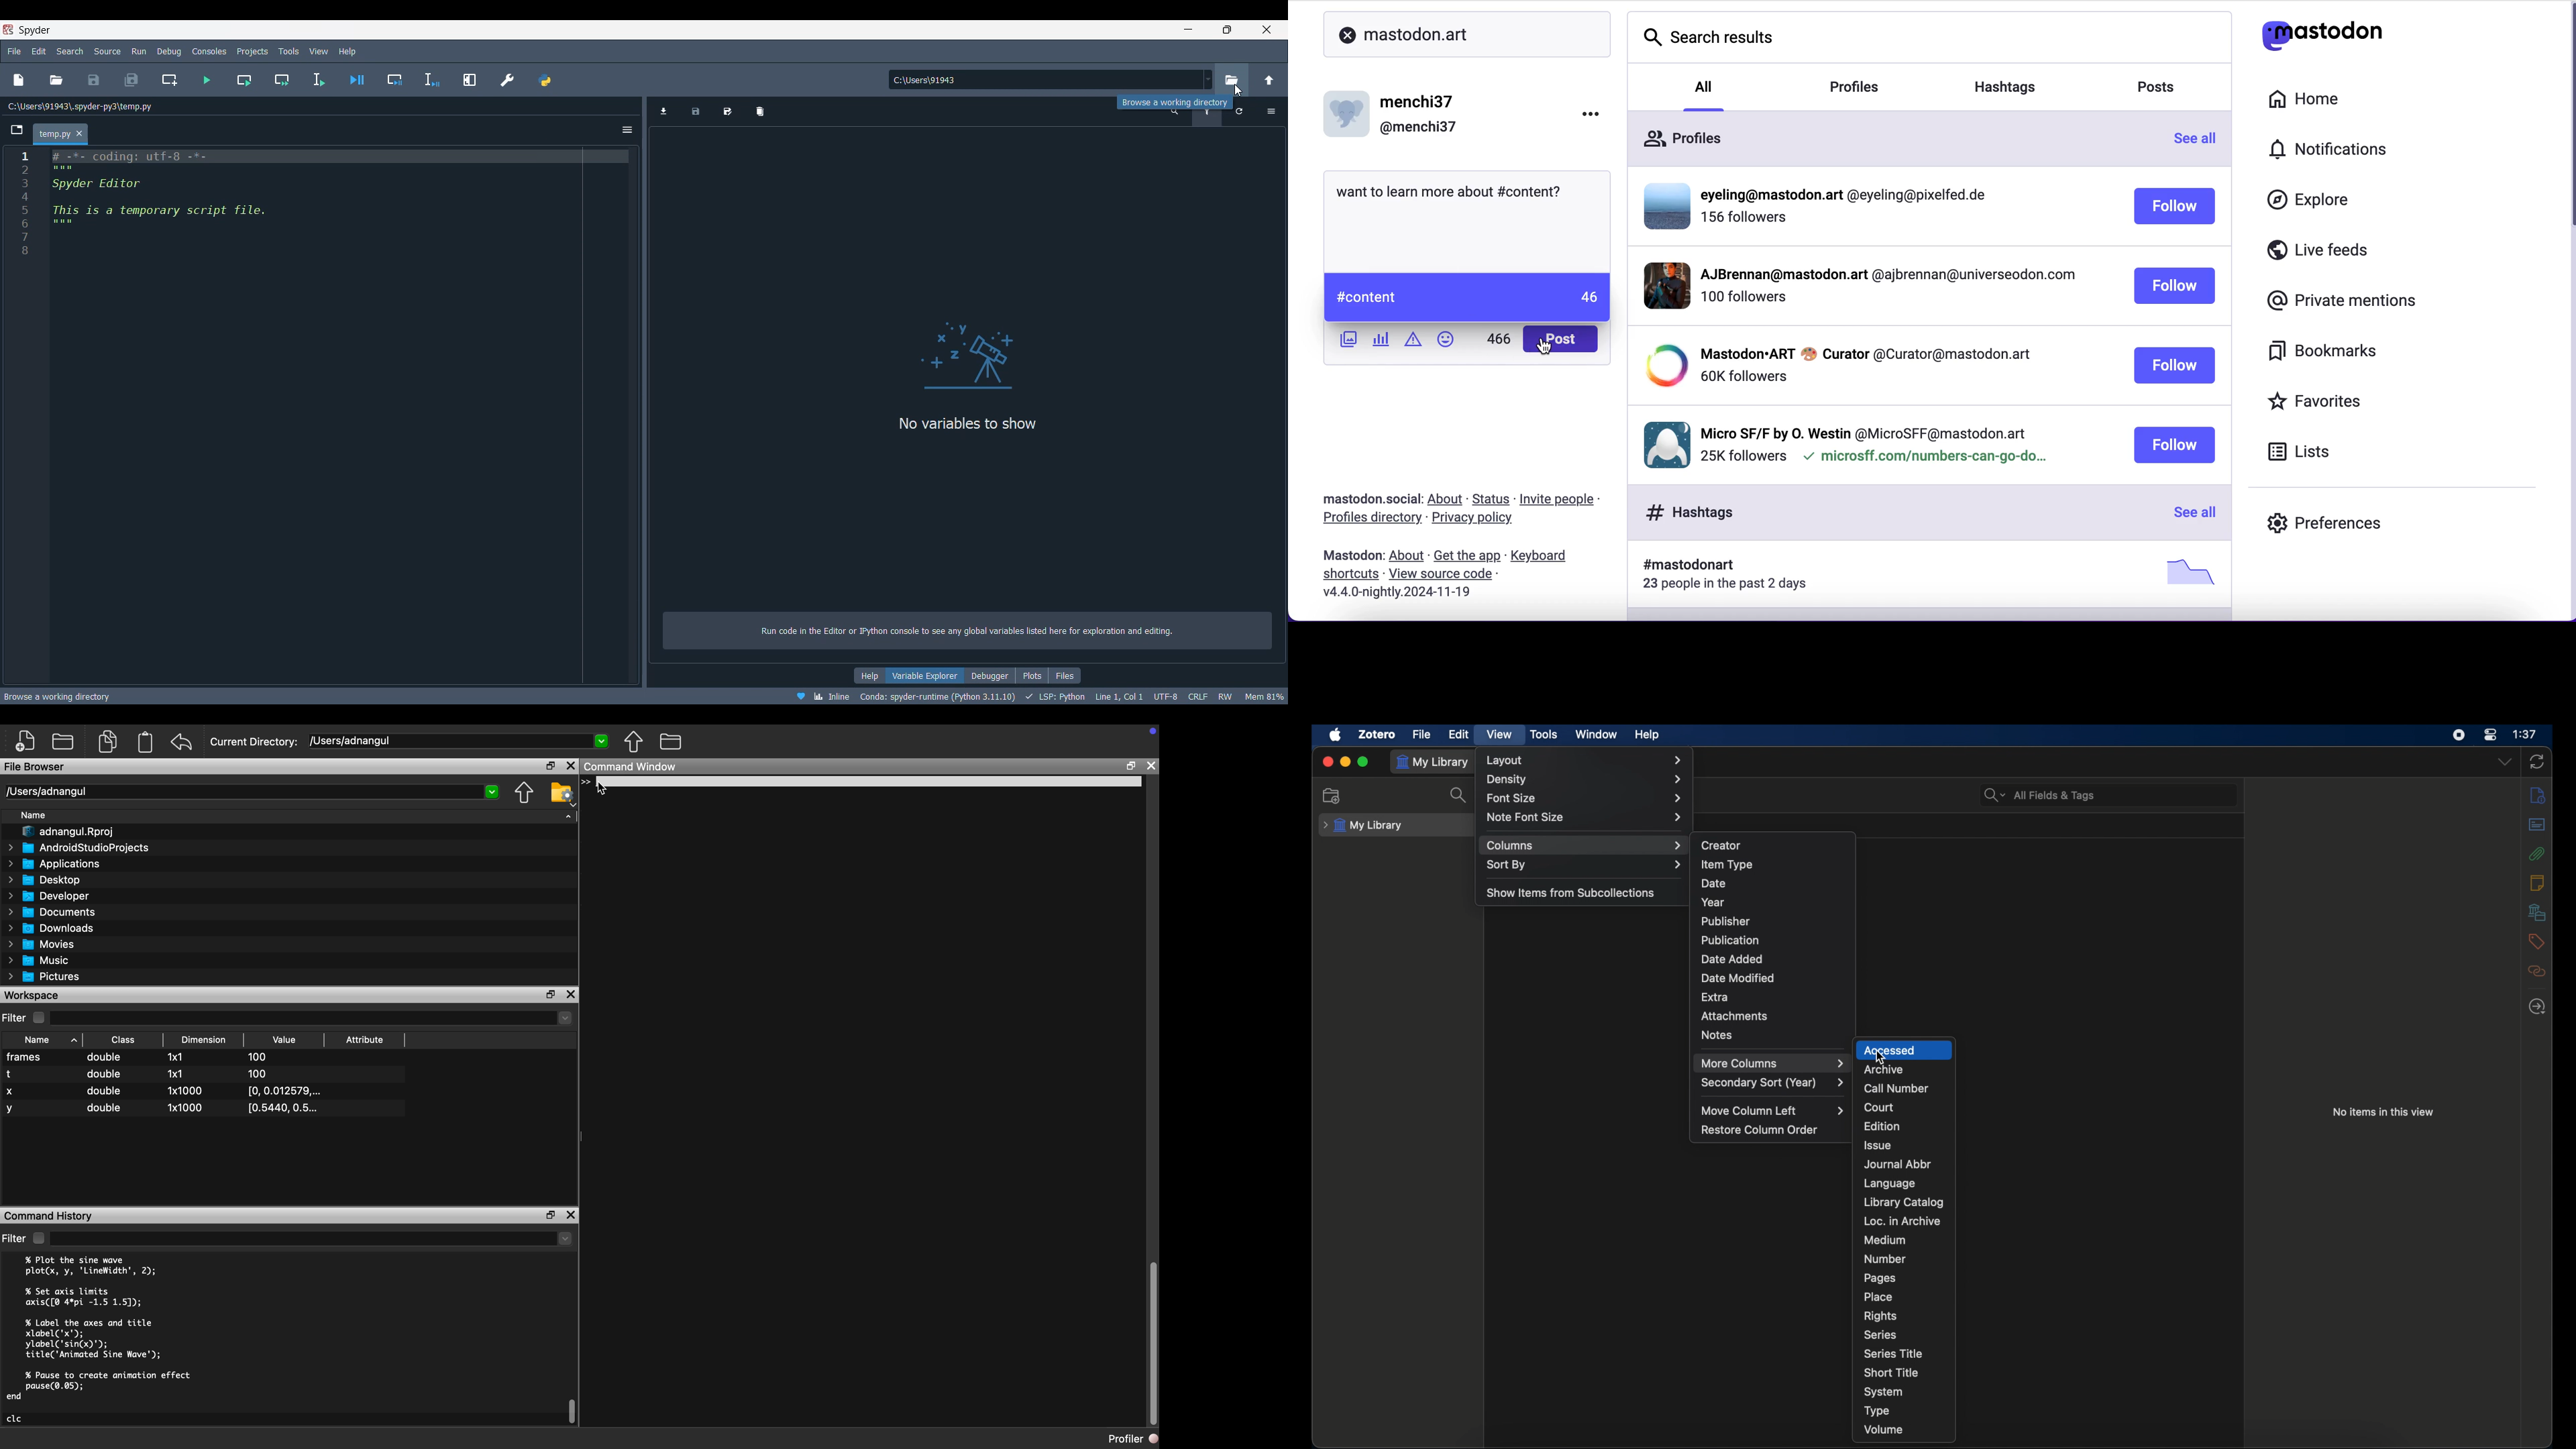 Image resolution: width=2576 pixels, height=1456 pixels. Describe the element at coordinates (1648, 736) in the screenshot. I see `help` at that location.